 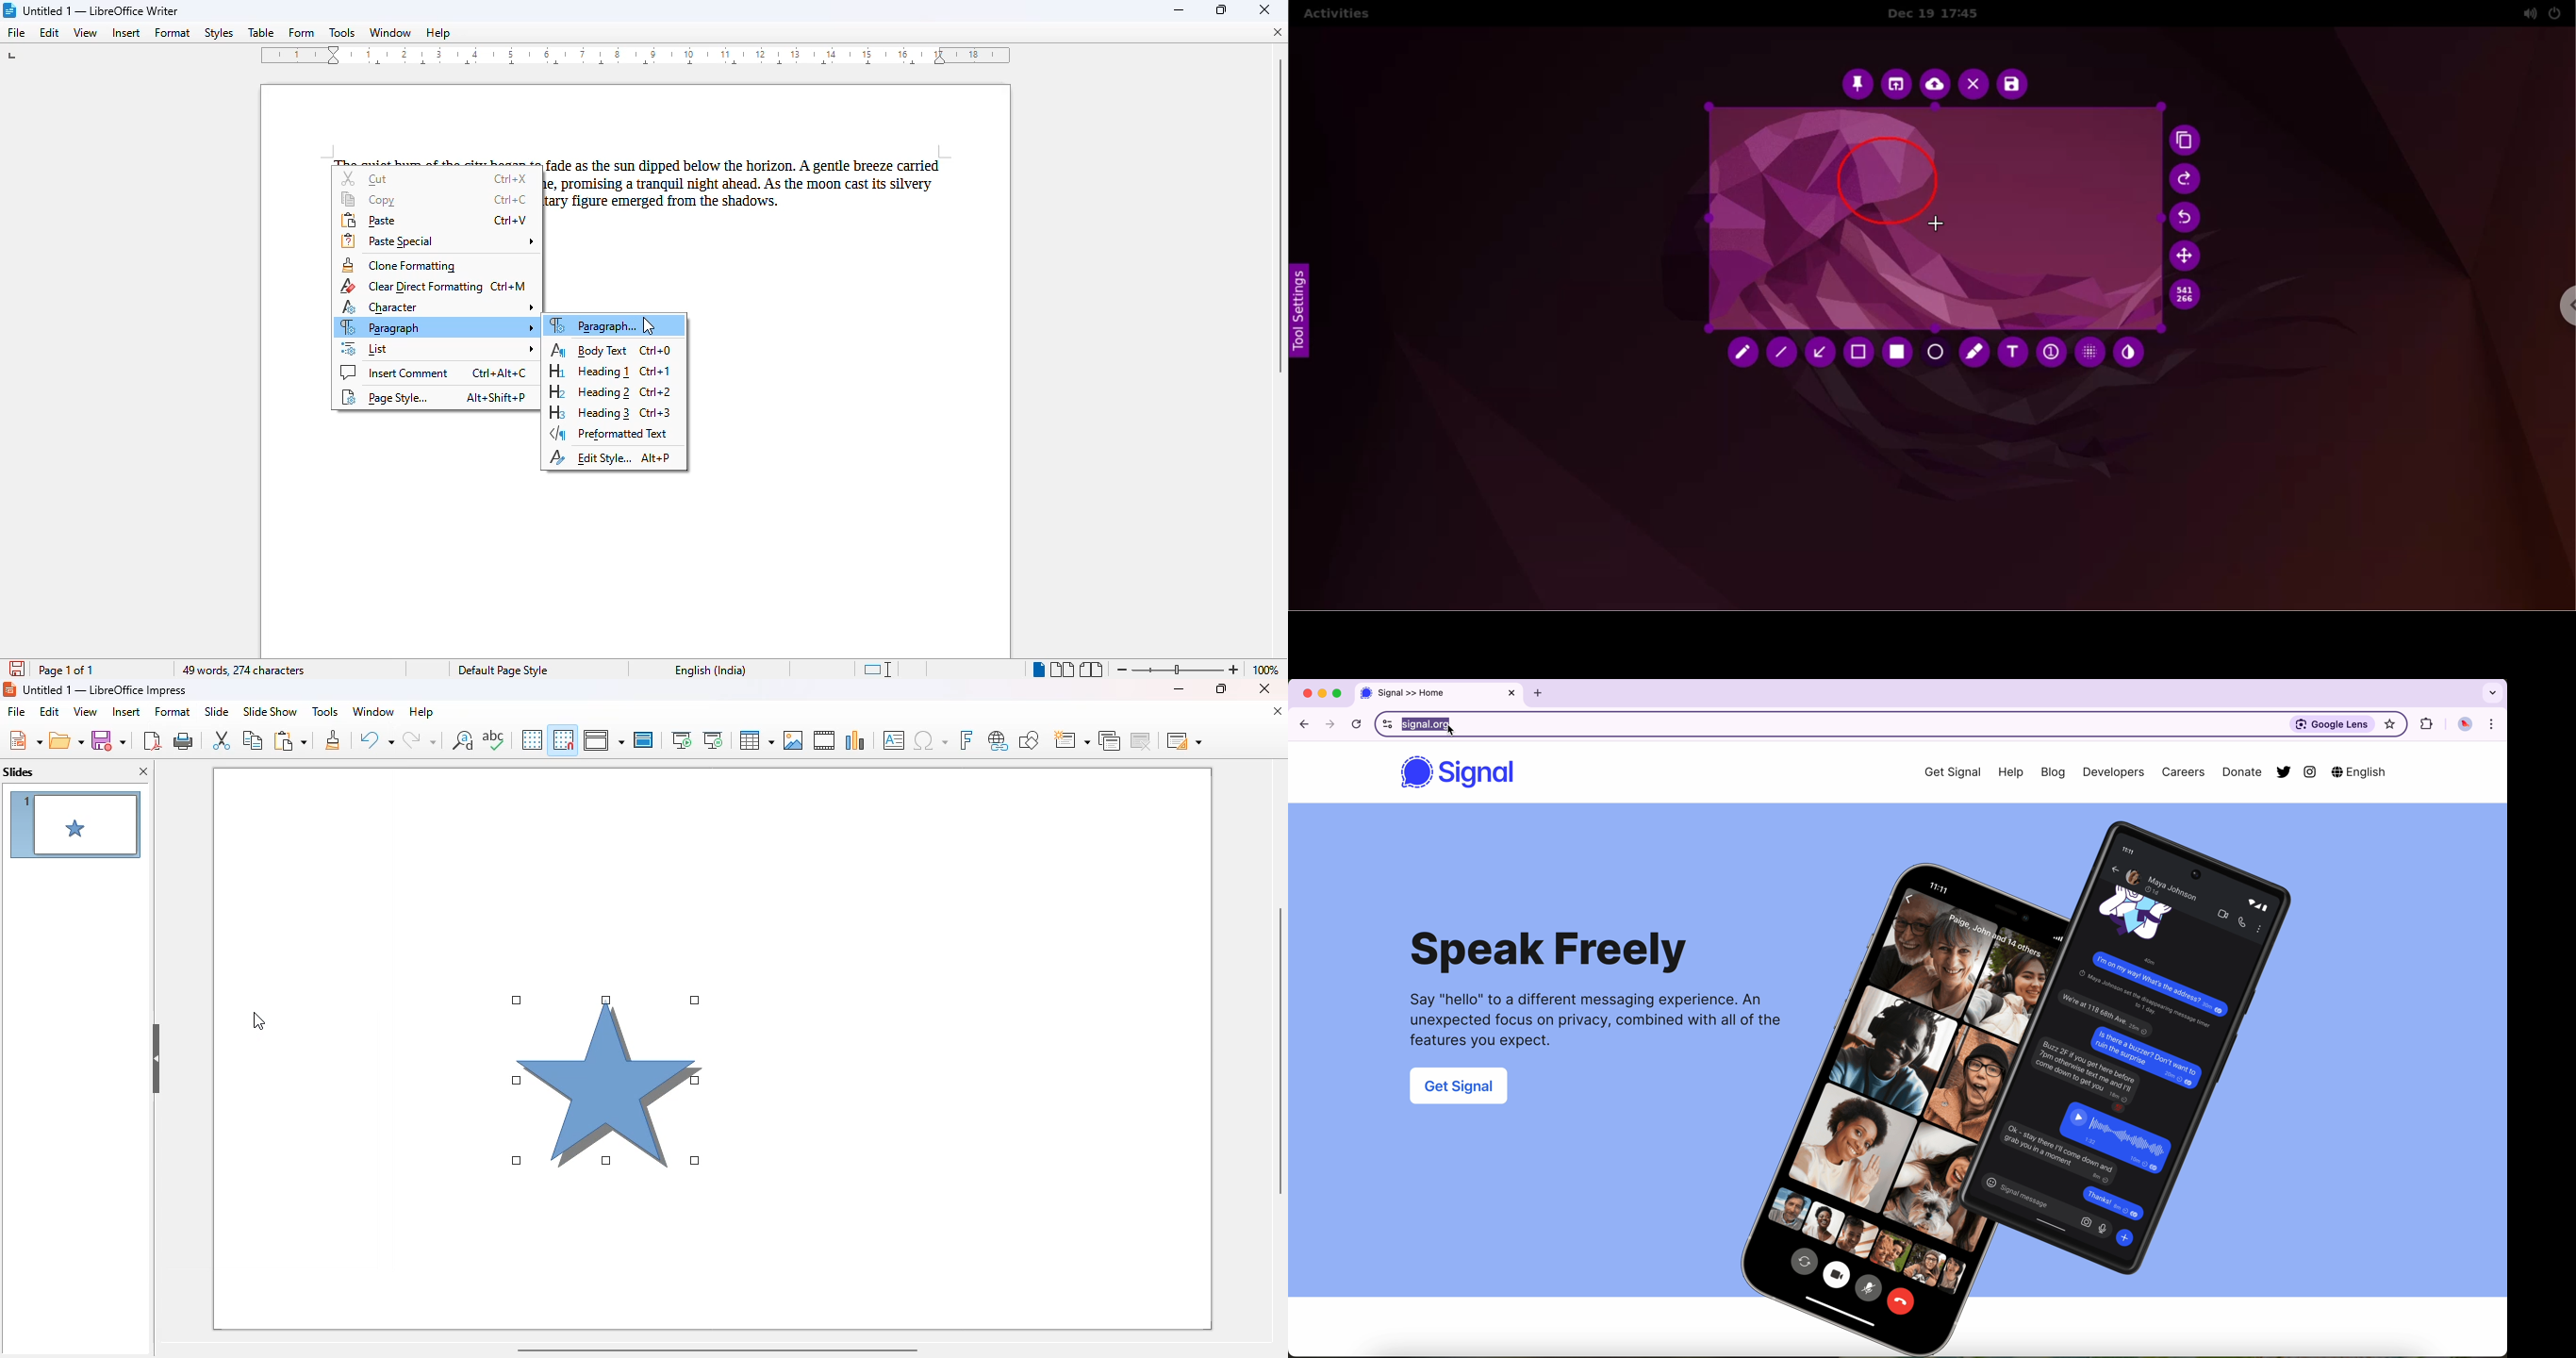 What do you see at coordinates (1028, 739) in the screenshot?
I see `show draw functions` at bounding box center [1028, 739].